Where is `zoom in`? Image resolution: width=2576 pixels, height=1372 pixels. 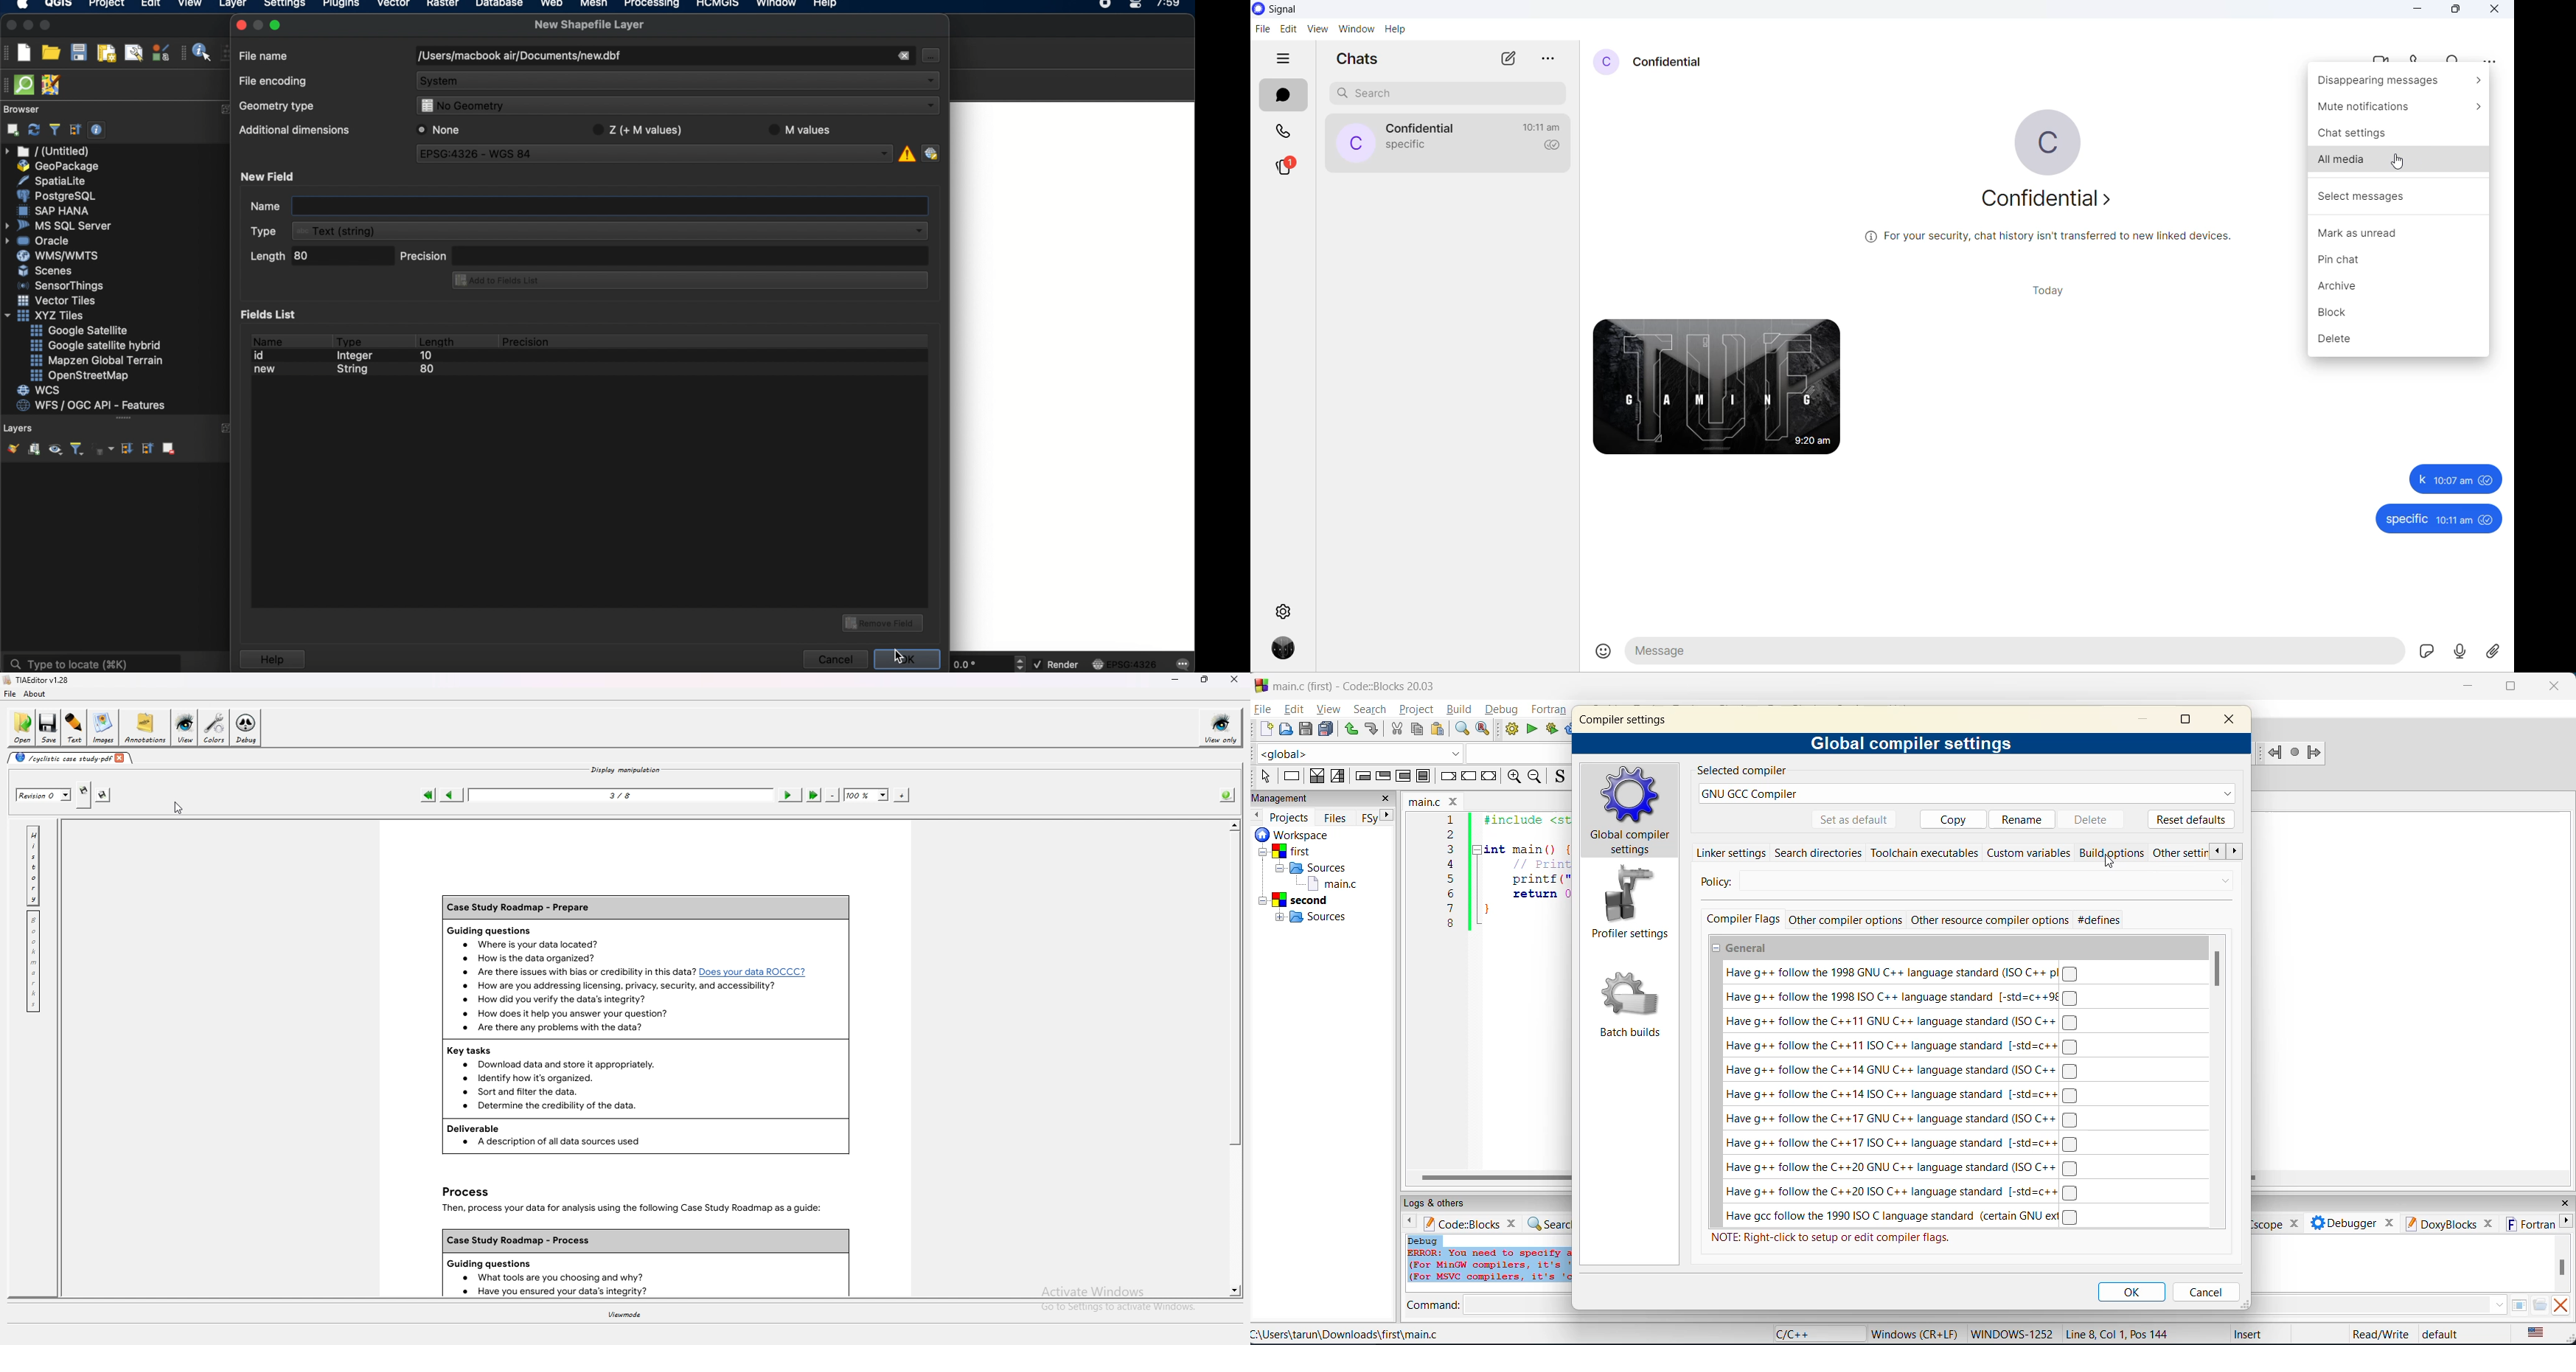 zoom in is located at coordinates (1516, 777).